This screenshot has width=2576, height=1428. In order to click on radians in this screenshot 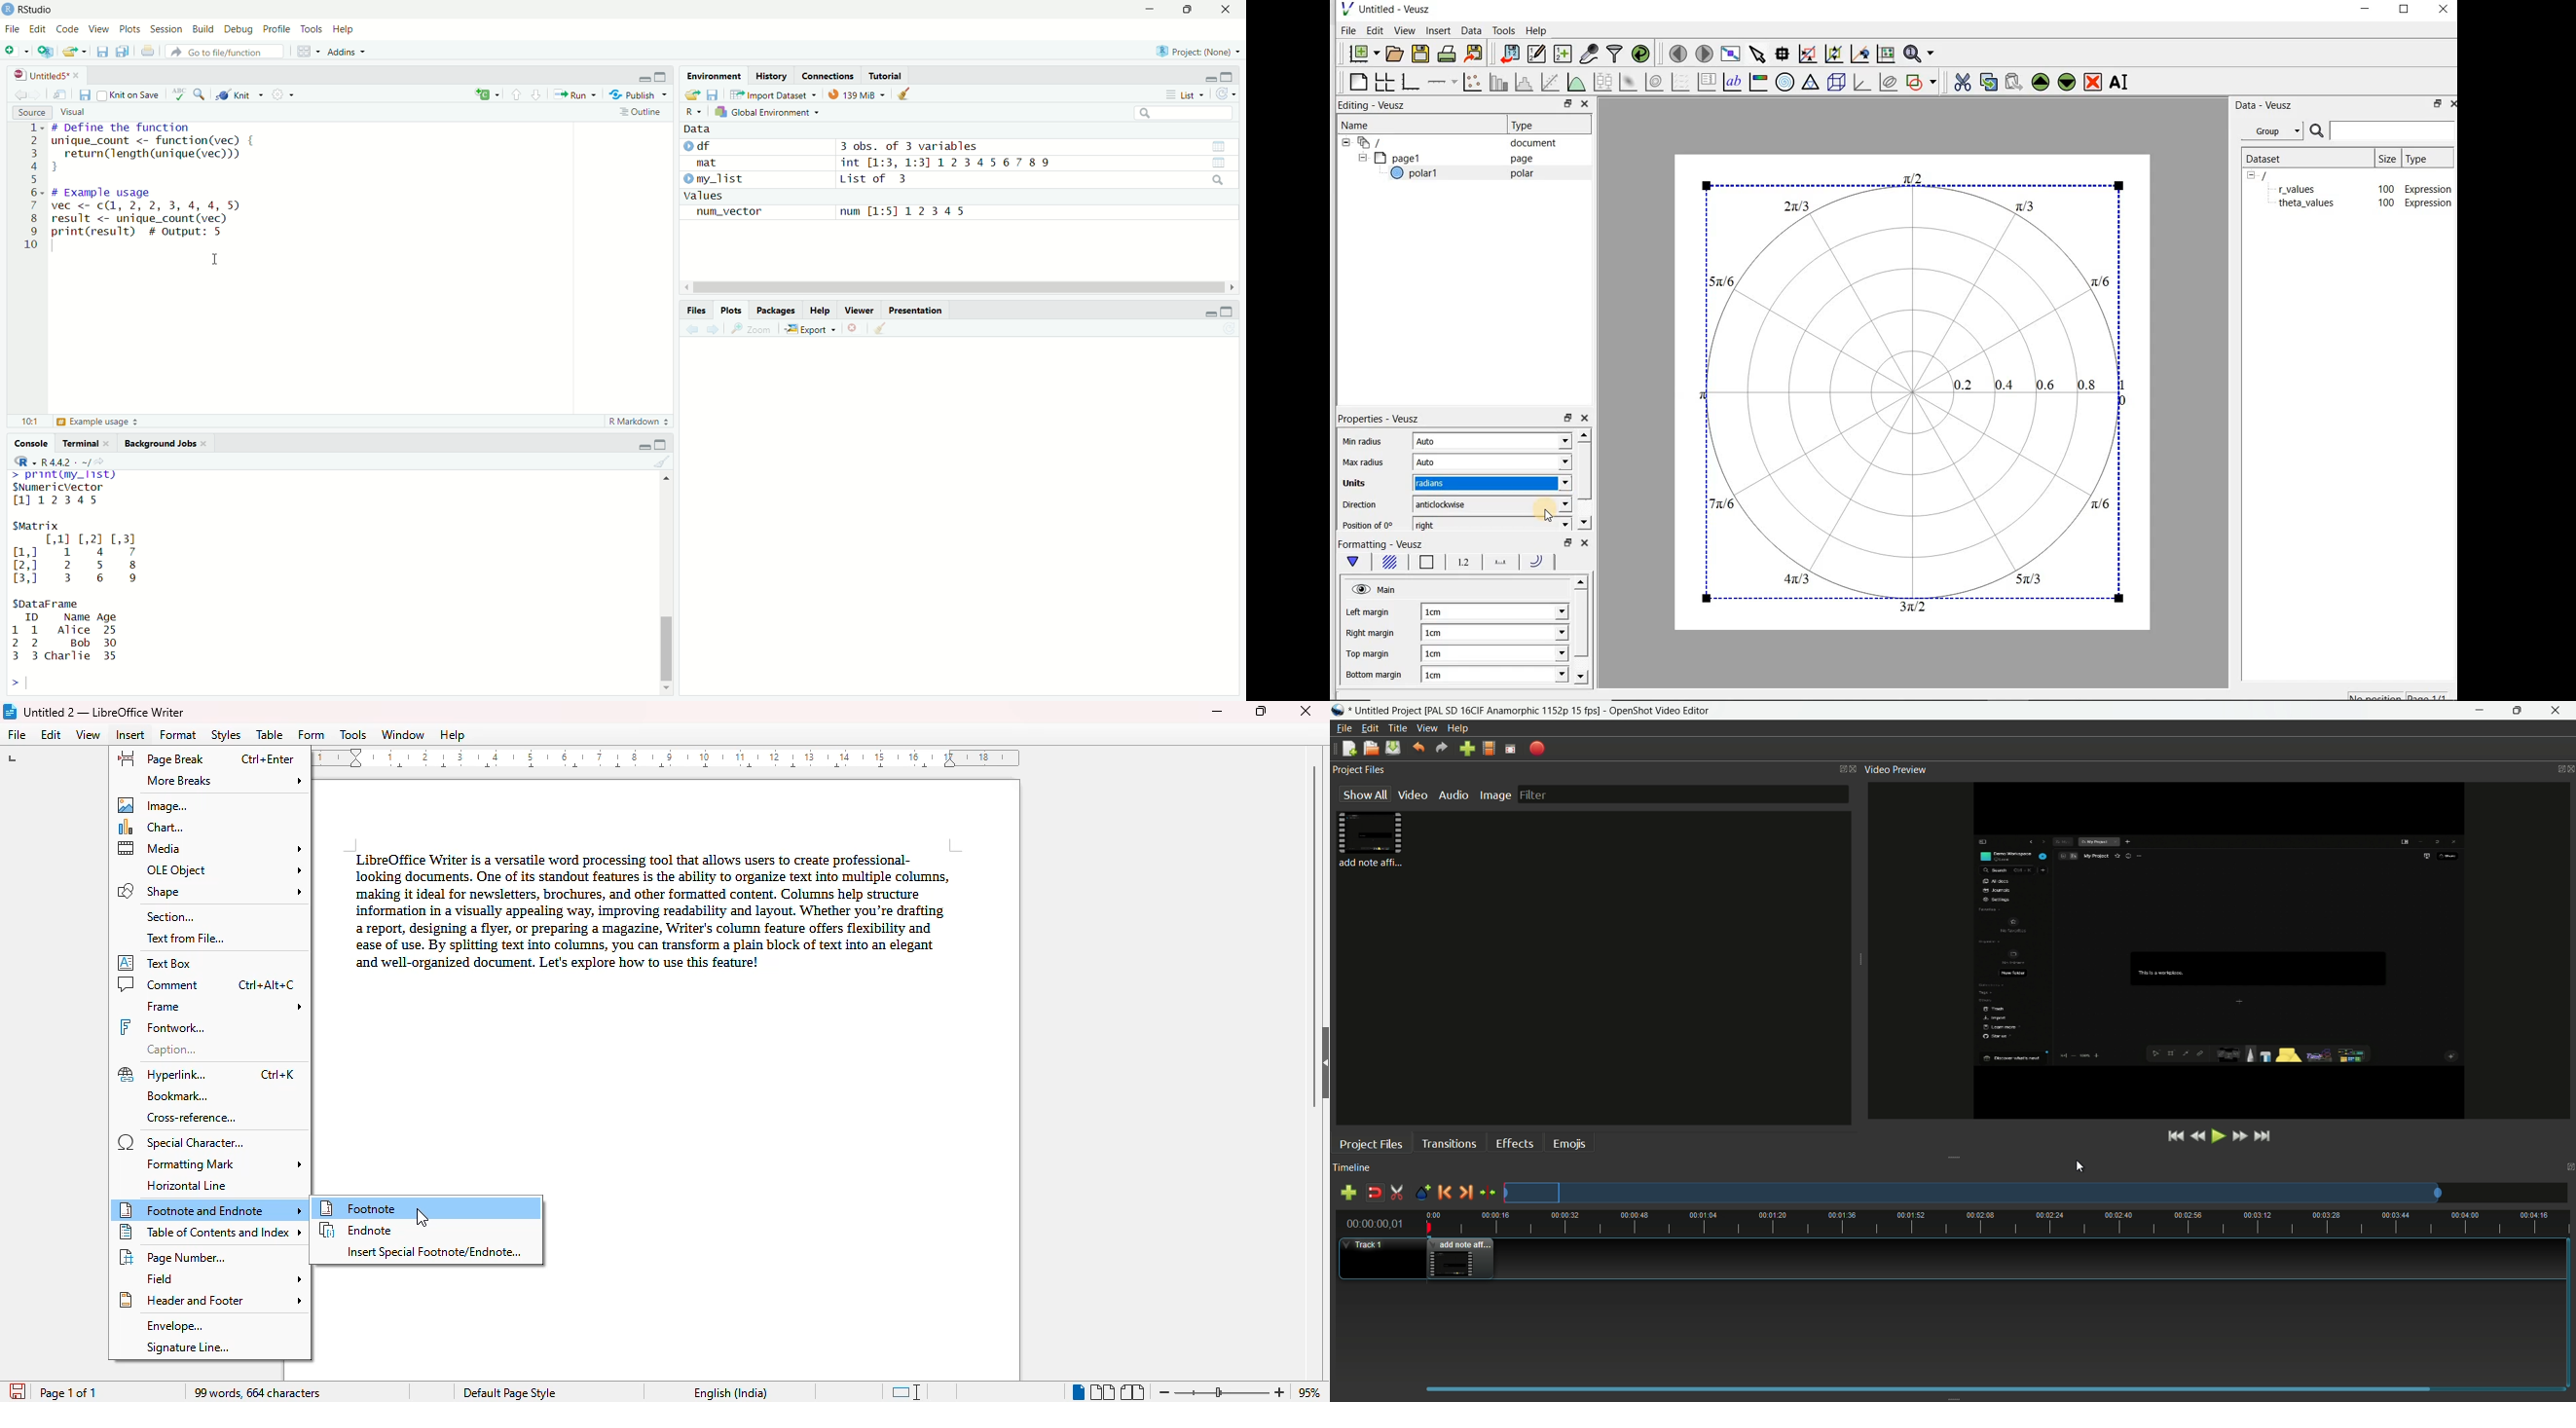, I will do `click(1442, 482)`.